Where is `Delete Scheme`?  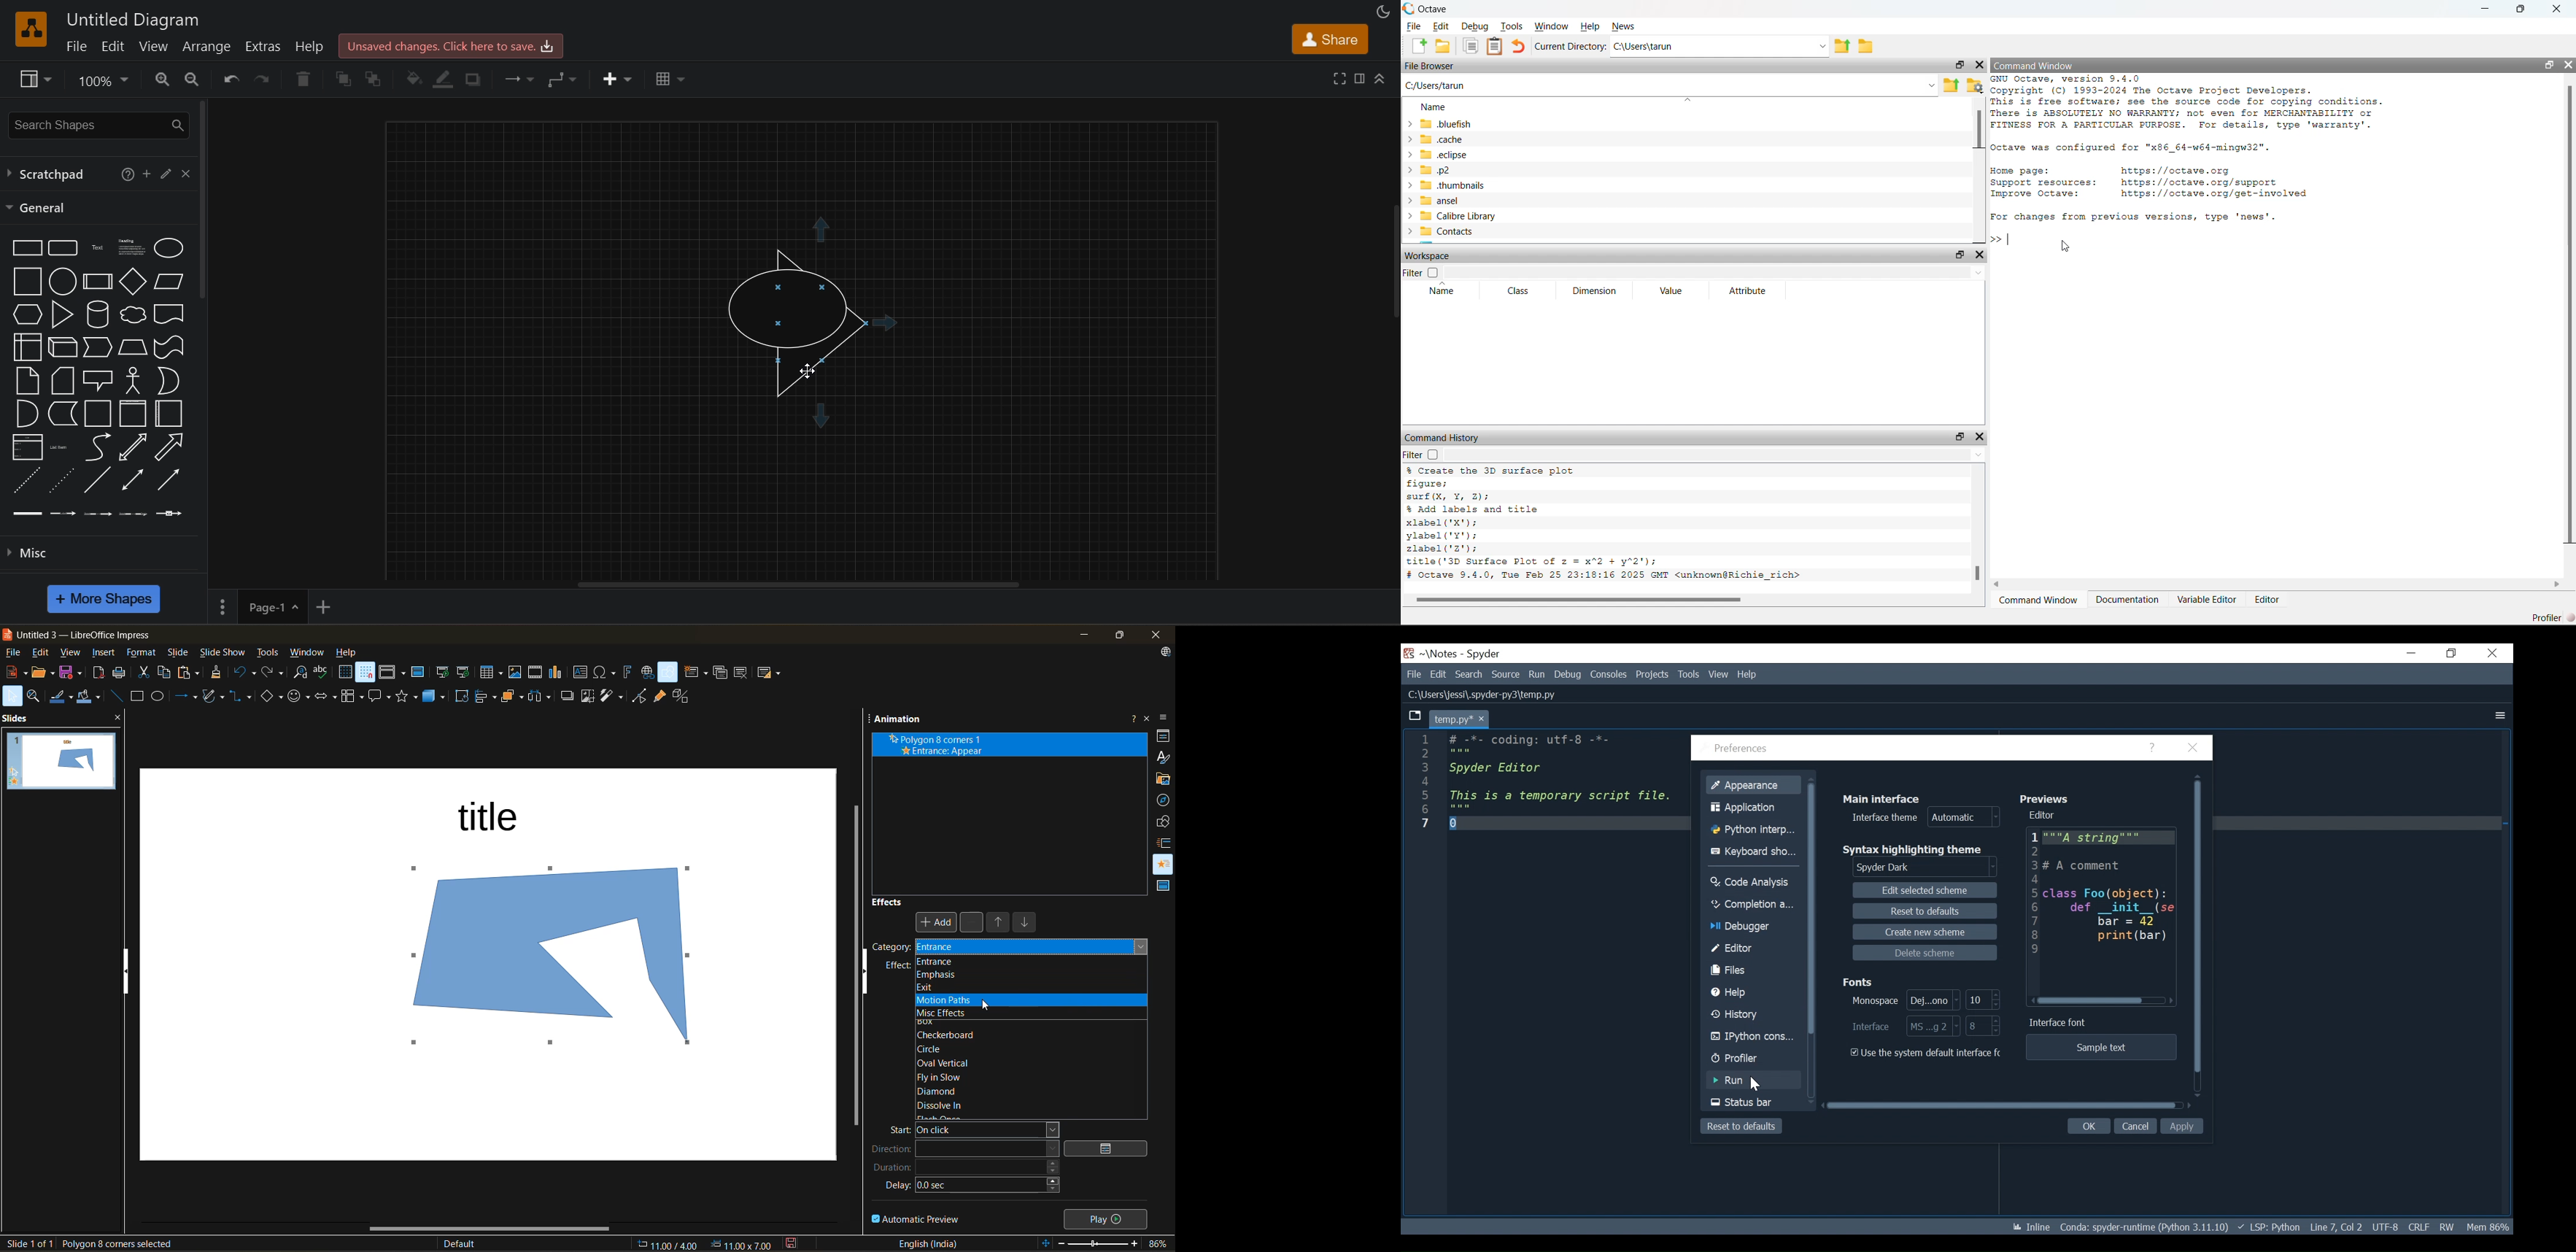
Delete Scheme is located at coordinates (1919, 953).